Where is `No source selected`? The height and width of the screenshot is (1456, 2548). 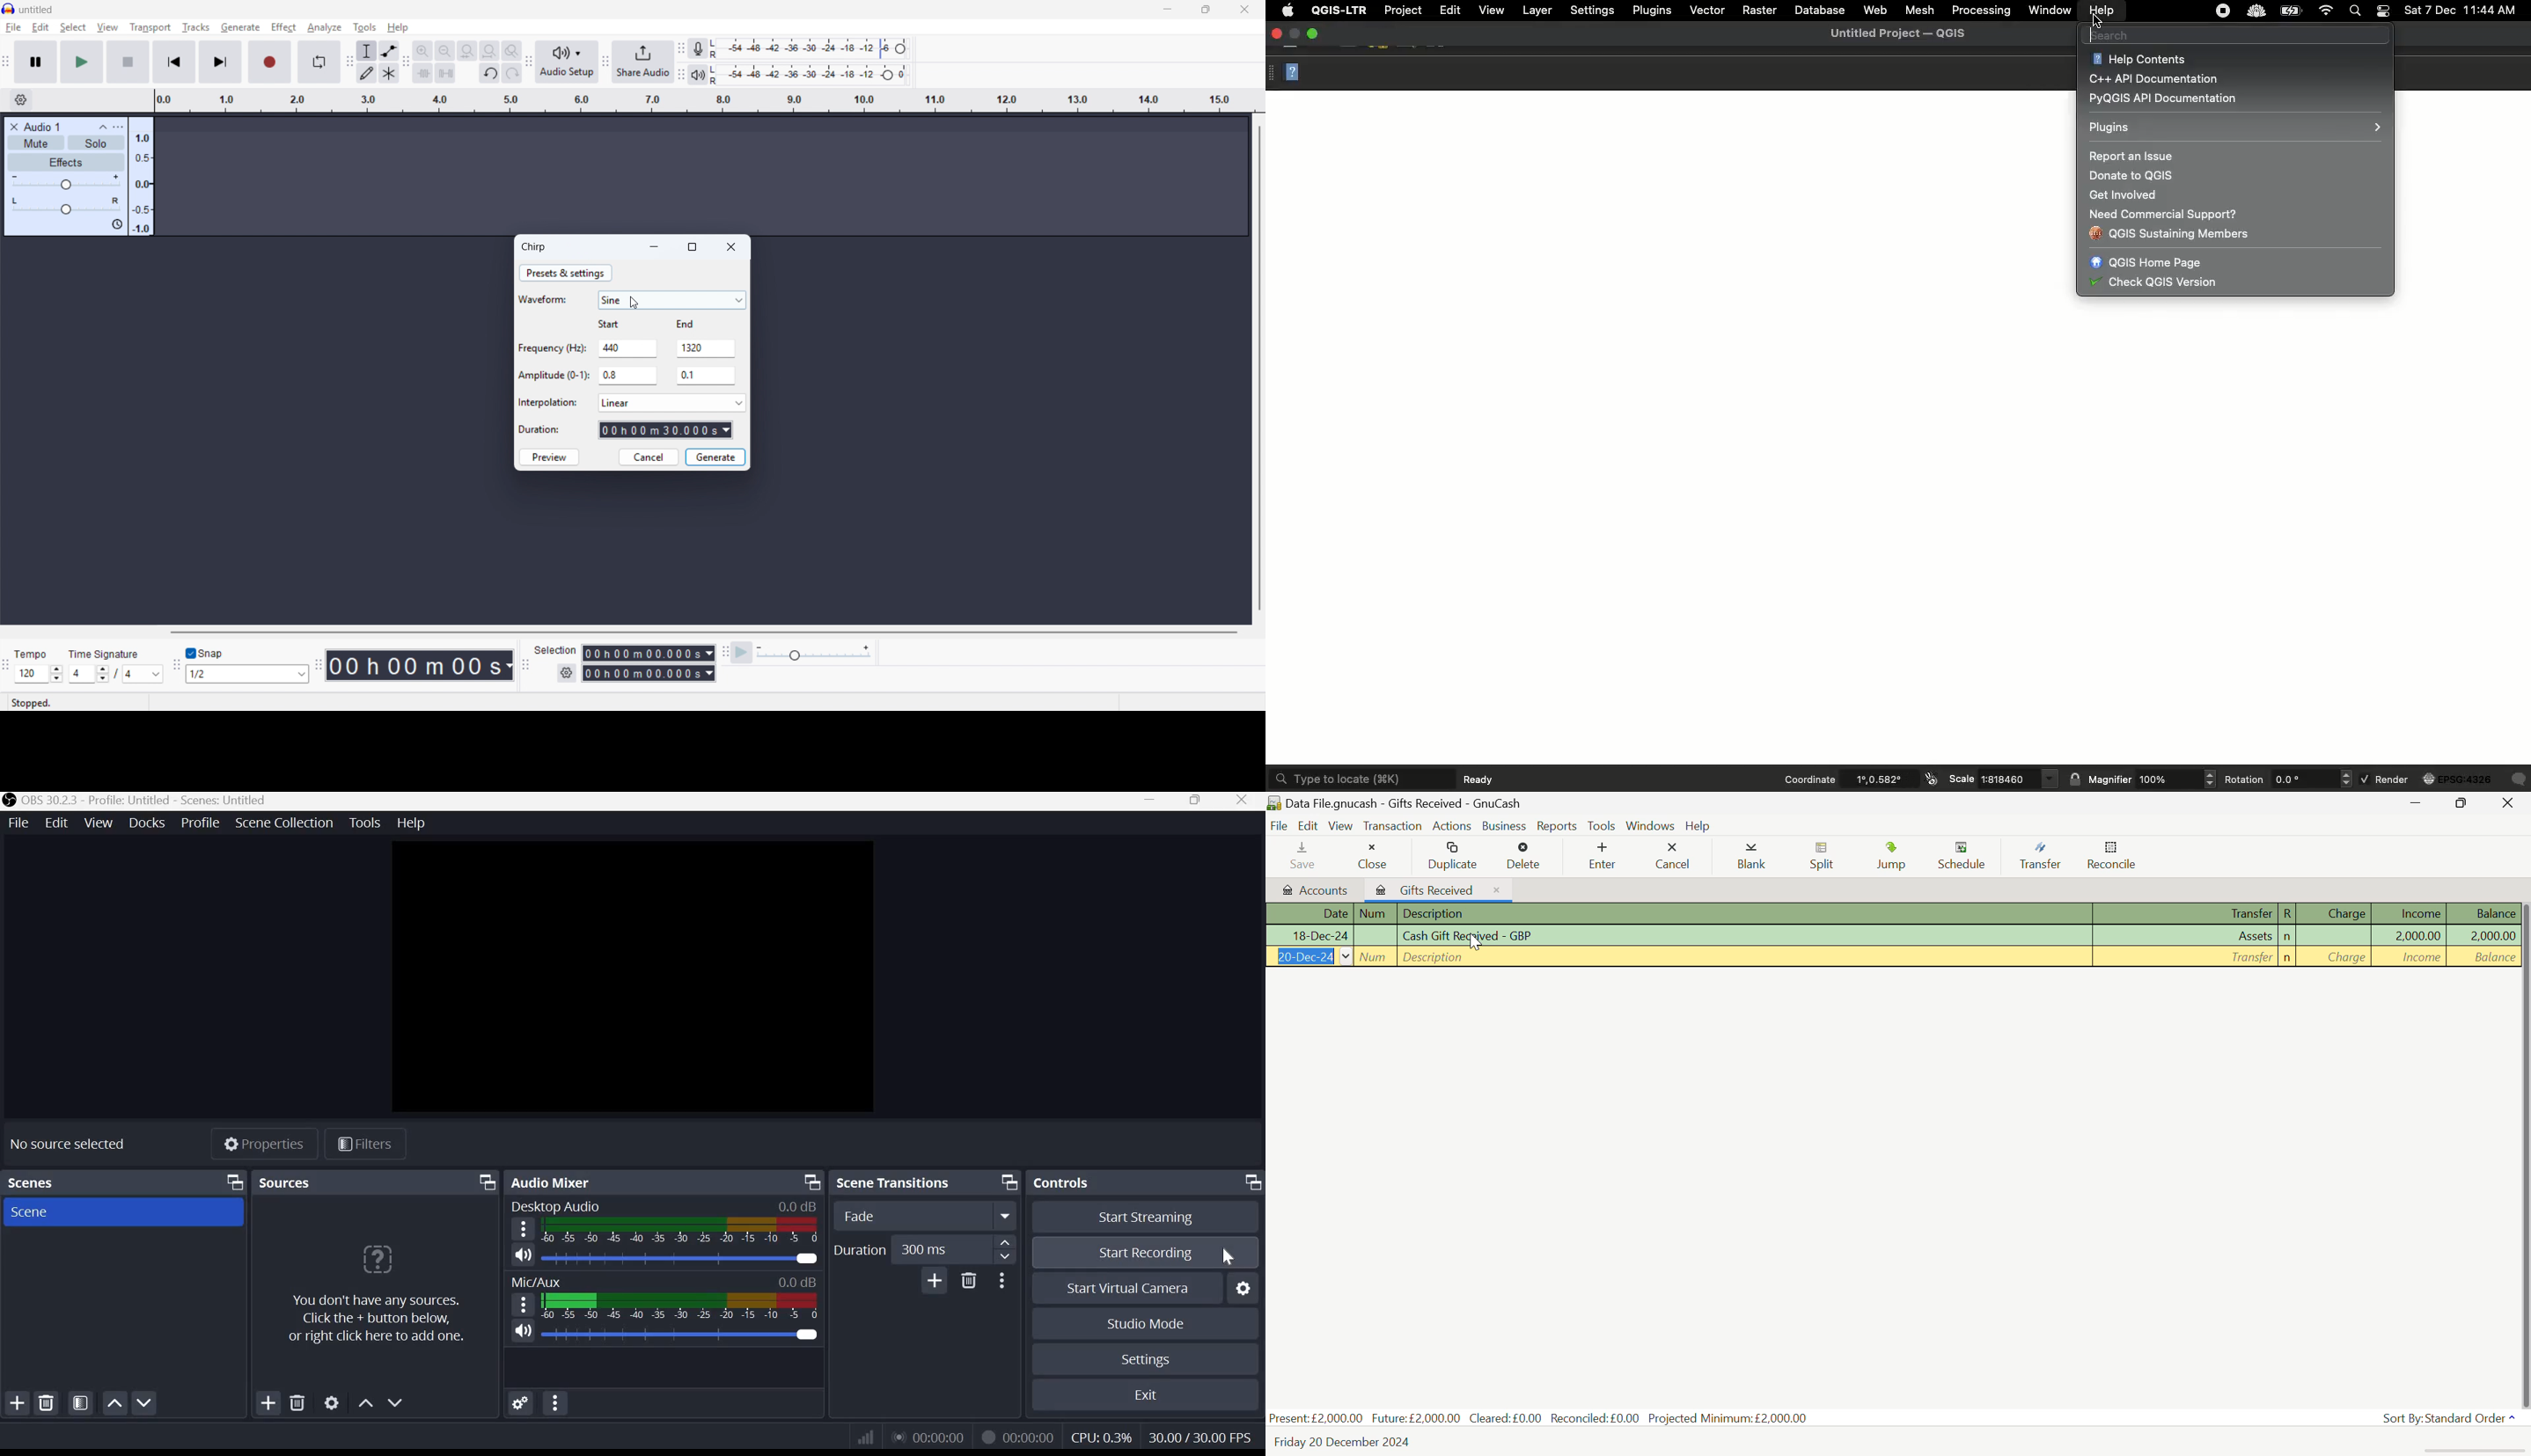 No source selected is located at coordinates (69, 1145).